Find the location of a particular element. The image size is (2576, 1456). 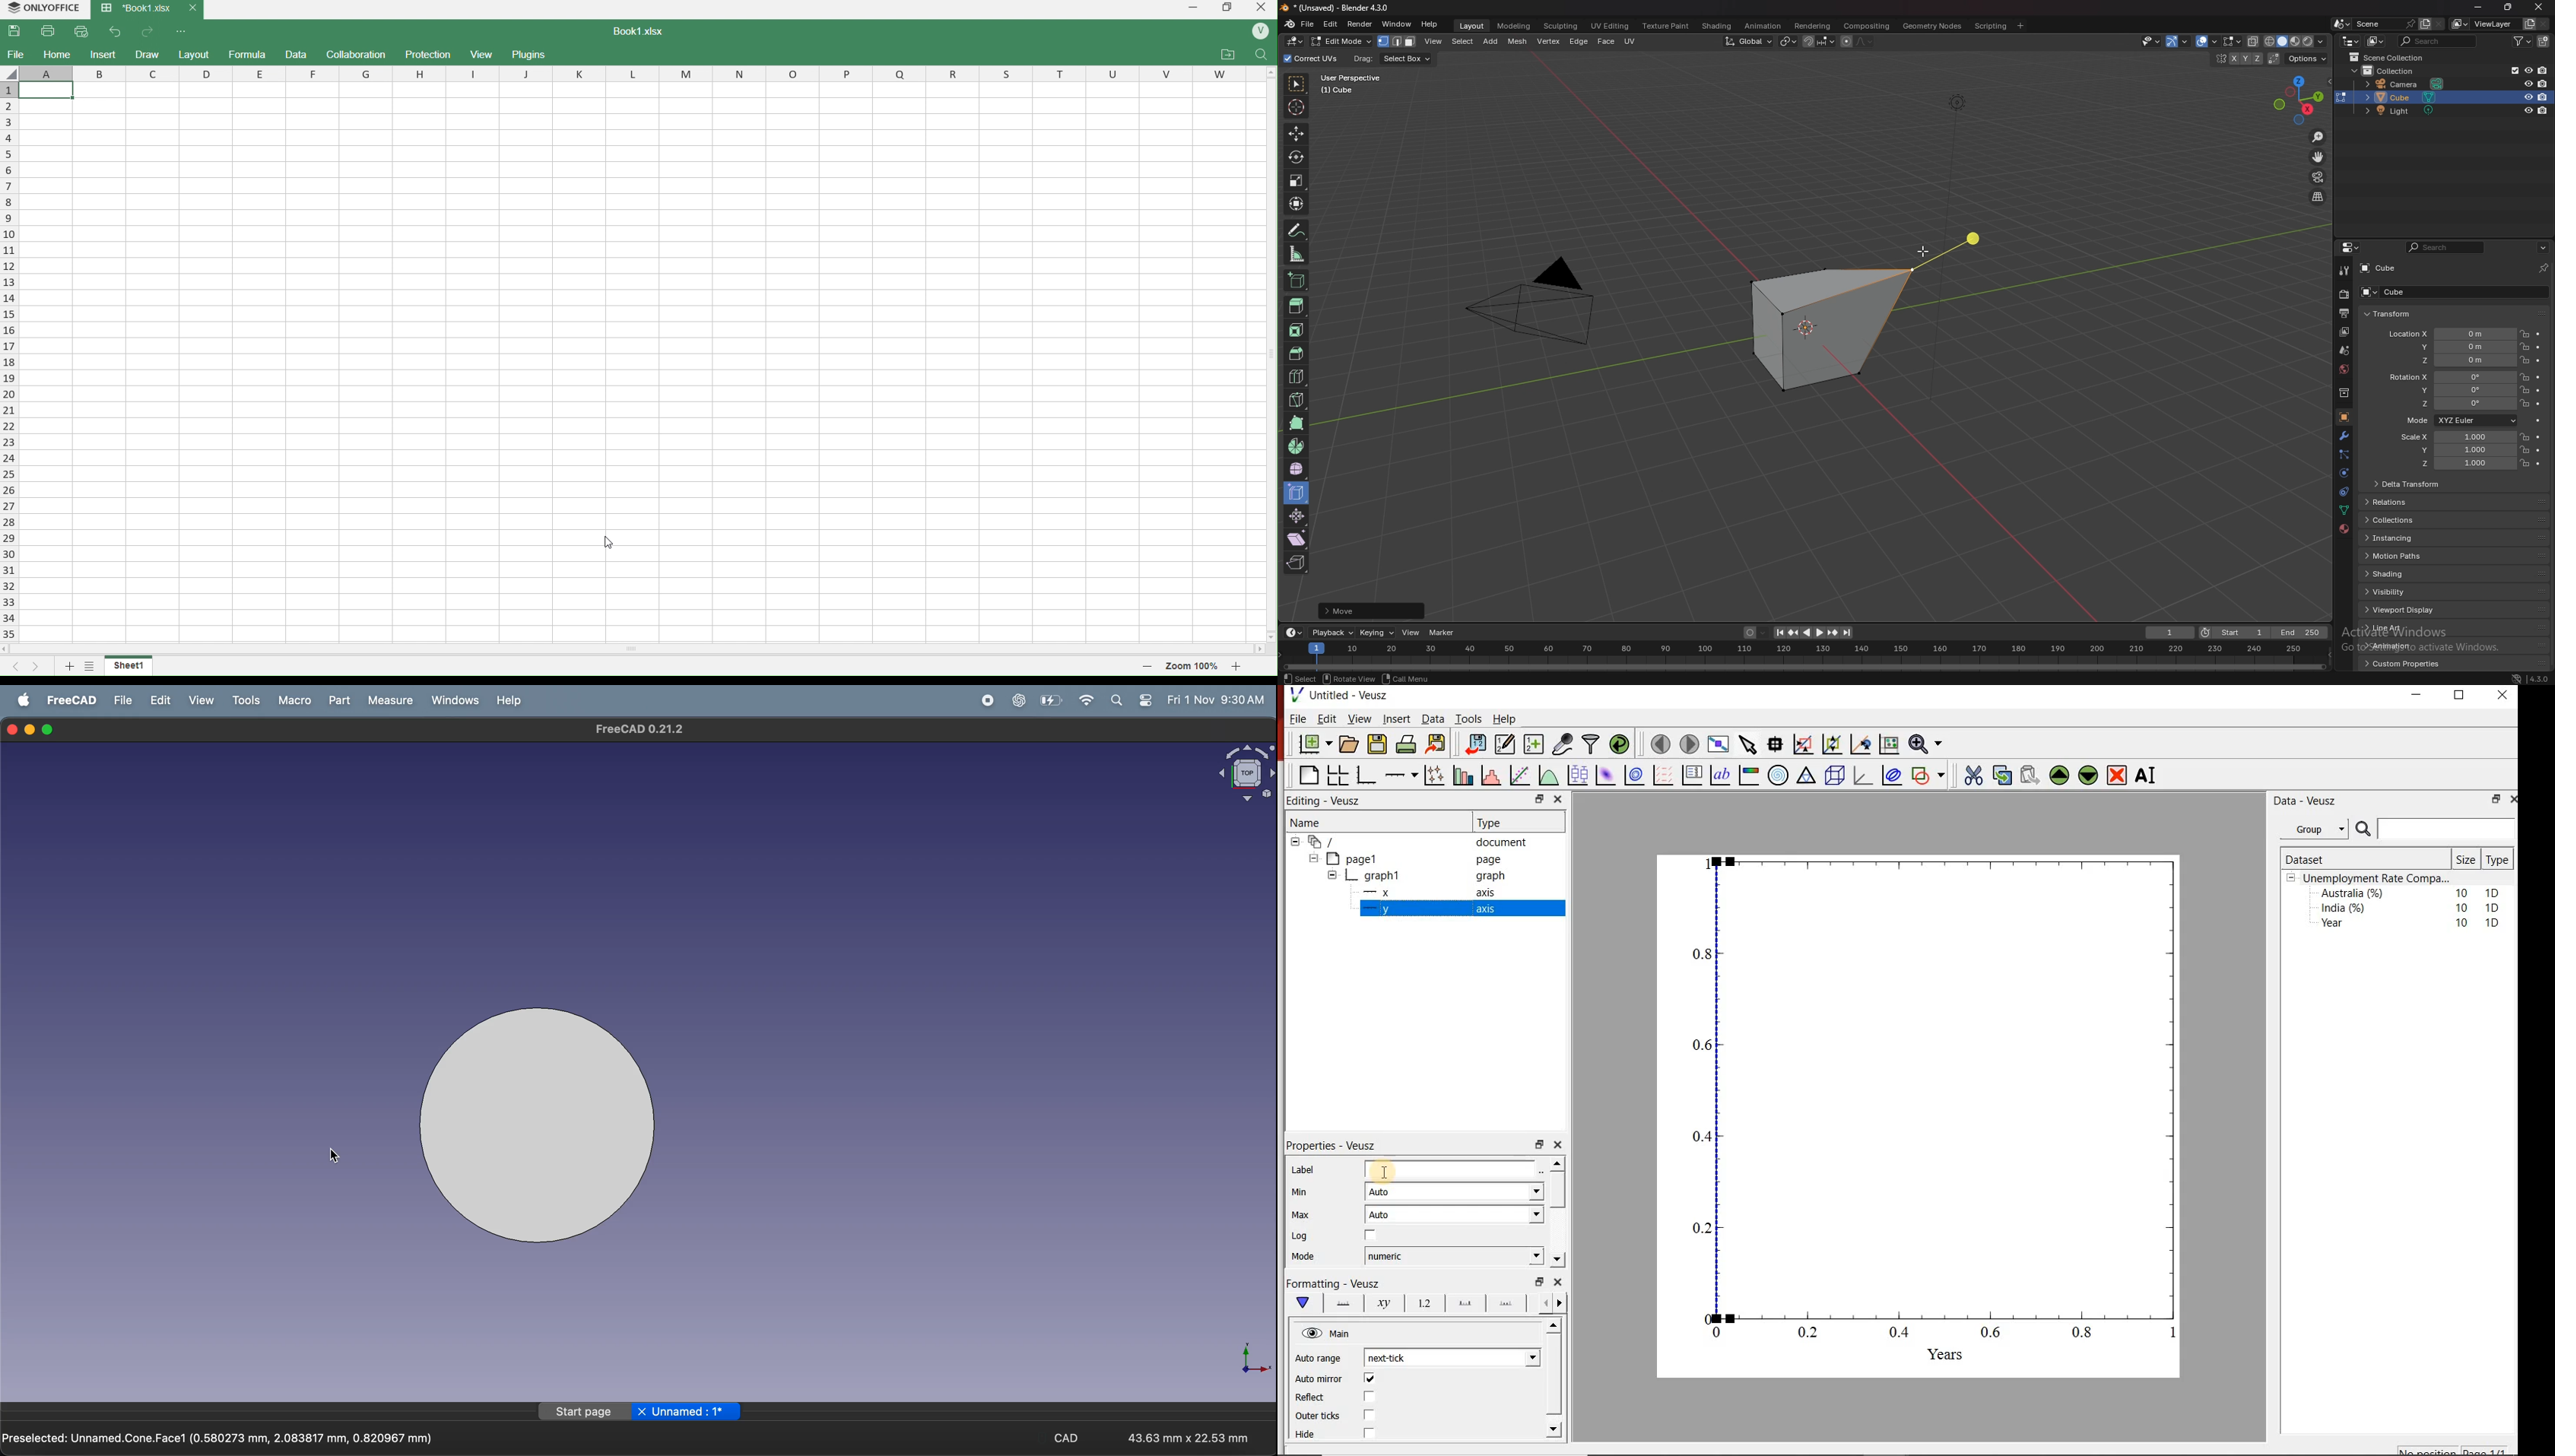

close current tab is located at coordinates (191, 8).